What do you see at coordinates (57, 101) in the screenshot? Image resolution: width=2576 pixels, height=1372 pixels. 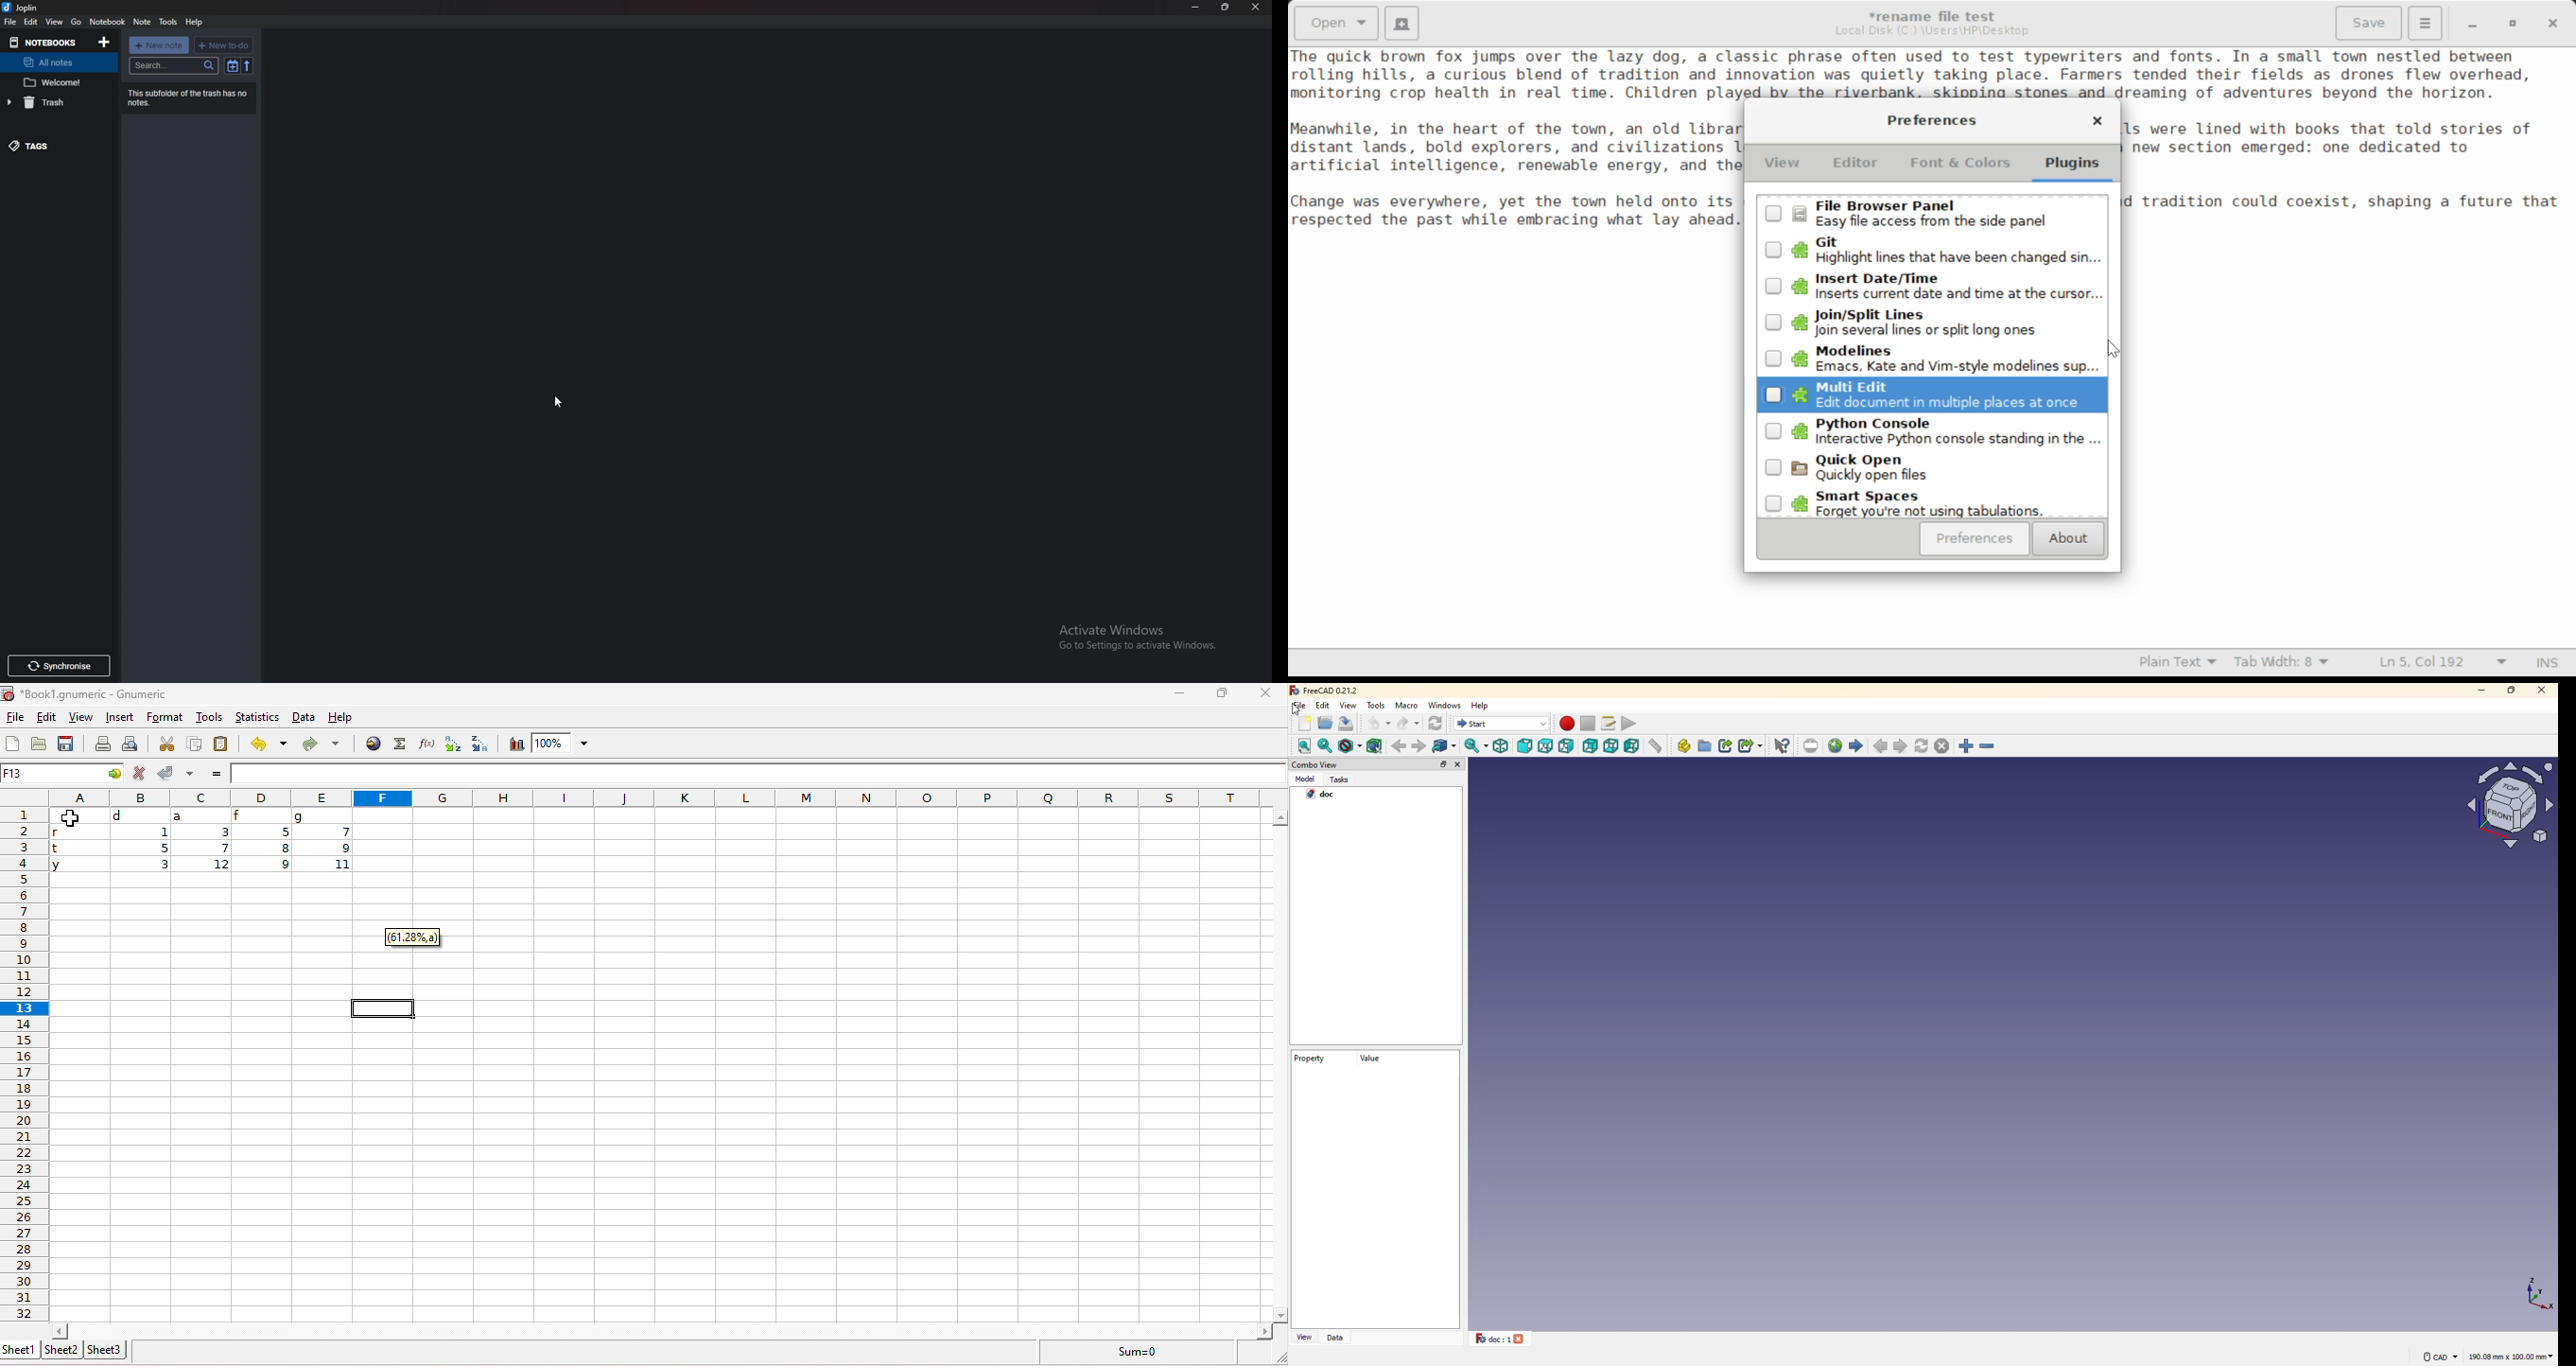 I see `trash` at bounding box center [57, 101].